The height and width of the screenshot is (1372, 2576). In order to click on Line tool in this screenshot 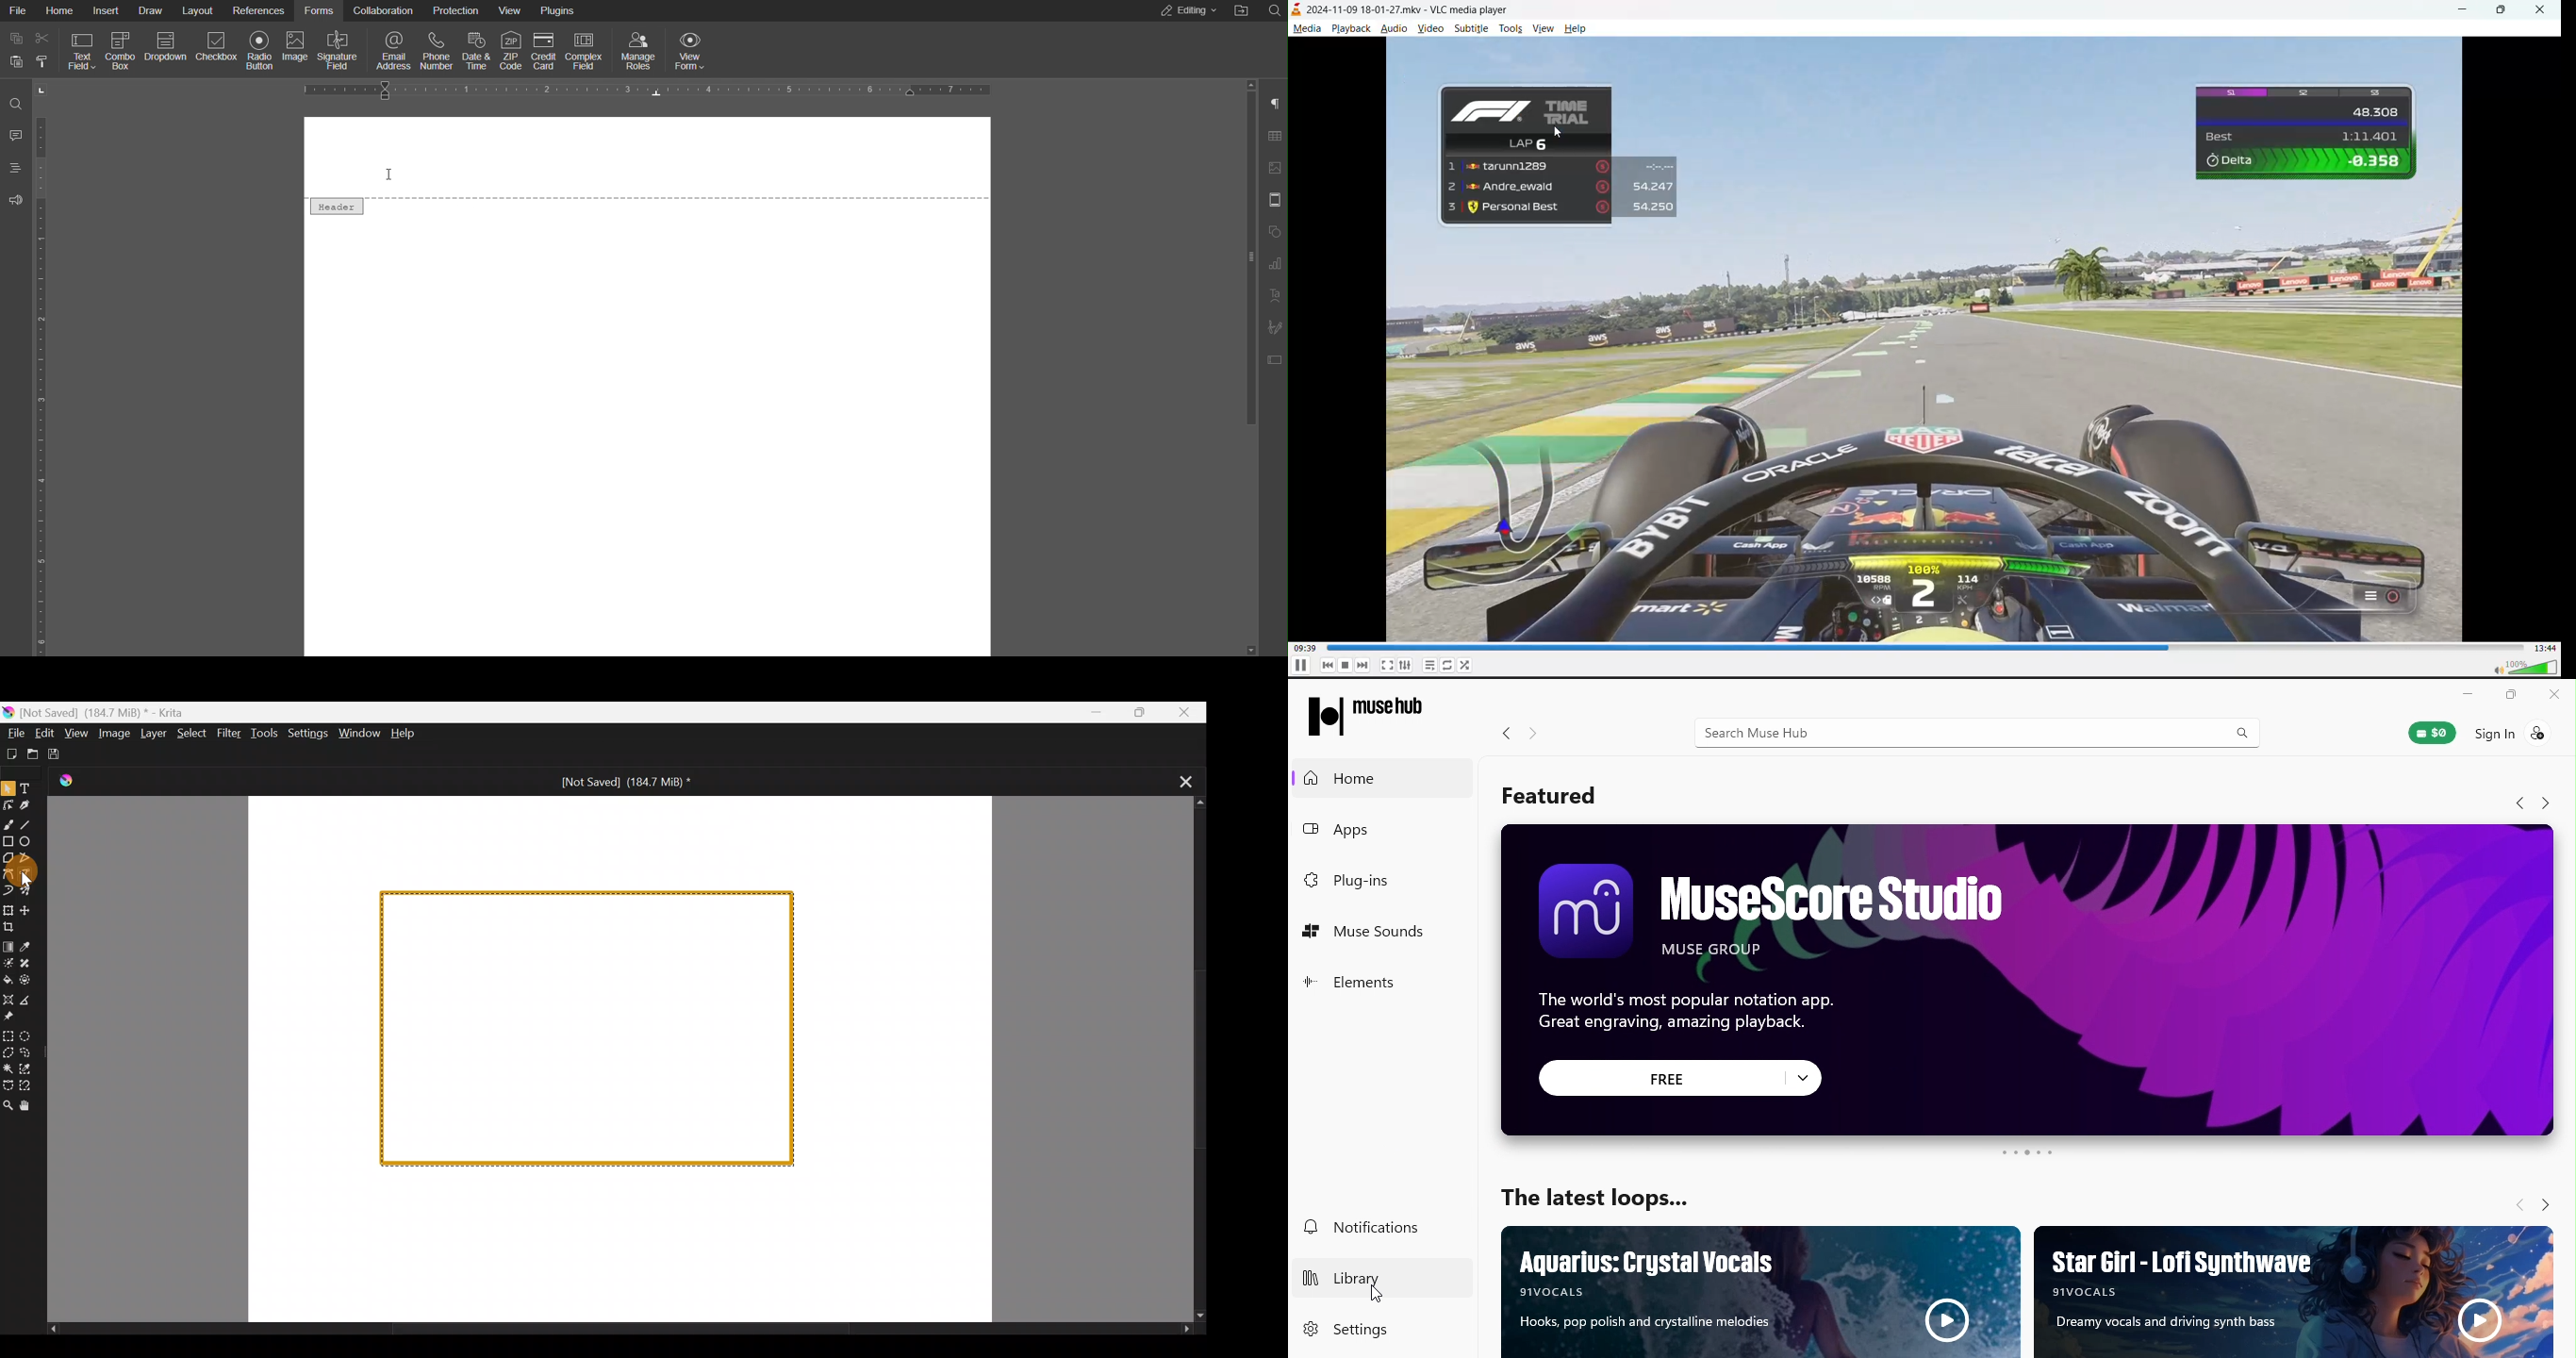, I will do `click(28, 824)`.